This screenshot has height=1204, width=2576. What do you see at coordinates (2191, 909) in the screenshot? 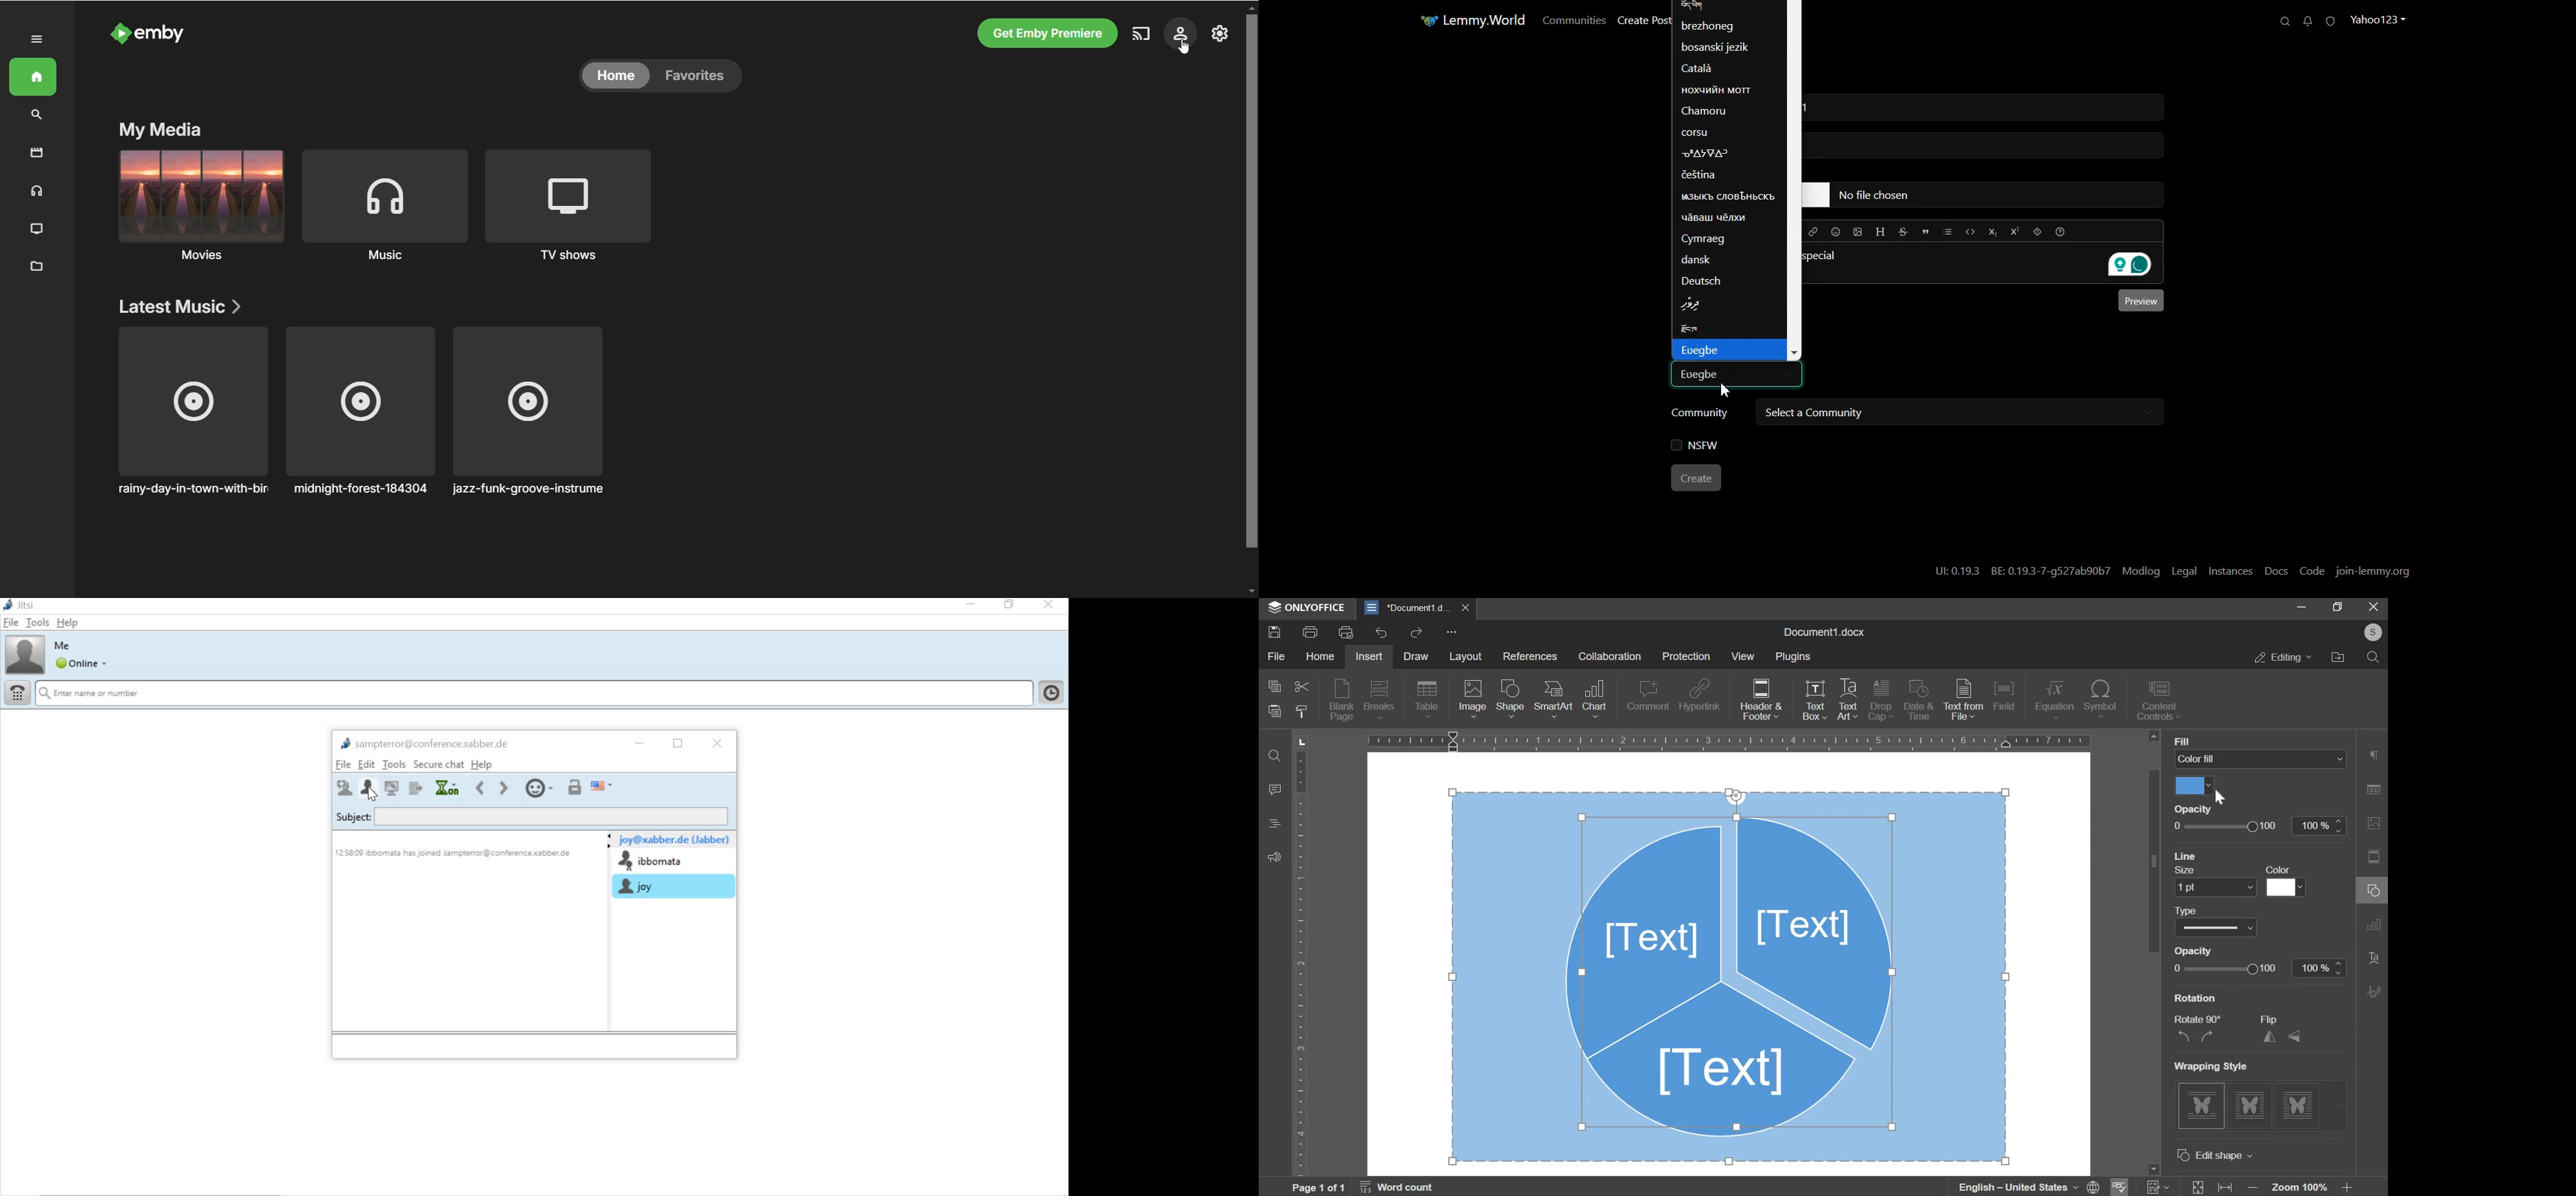
I see `` at bounding box center [2191, 909].